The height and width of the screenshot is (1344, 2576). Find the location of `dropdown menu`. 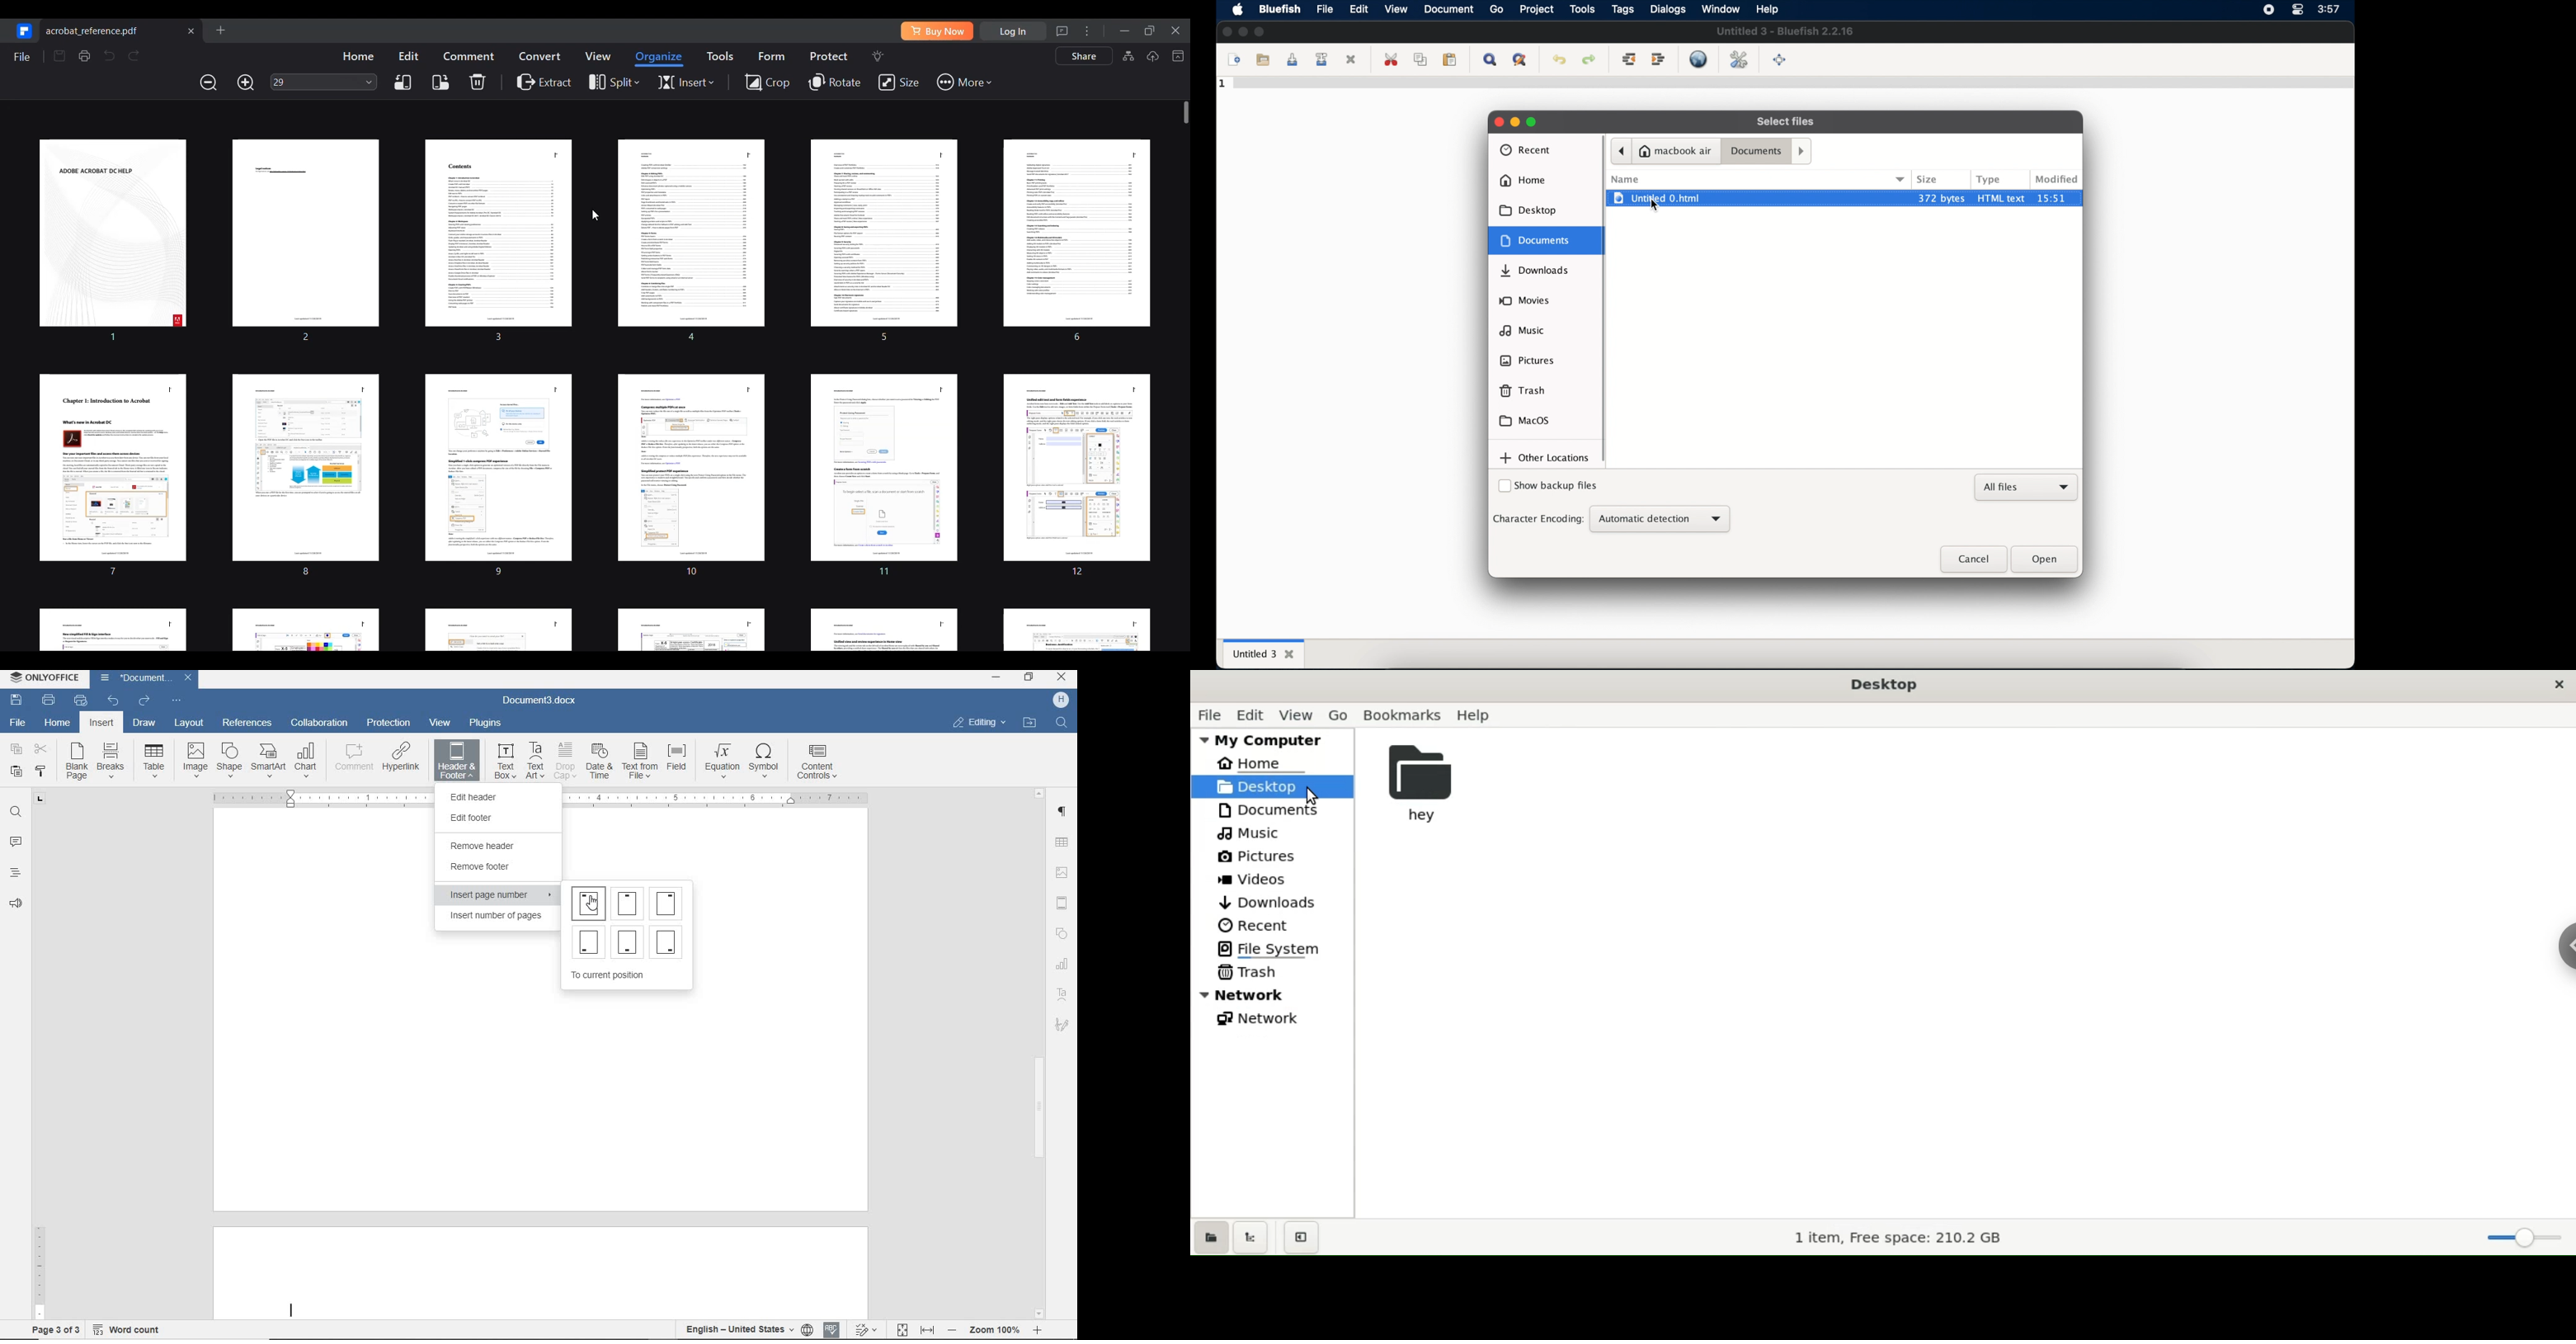

dropdown menu is located at coordinates (1902, 179).